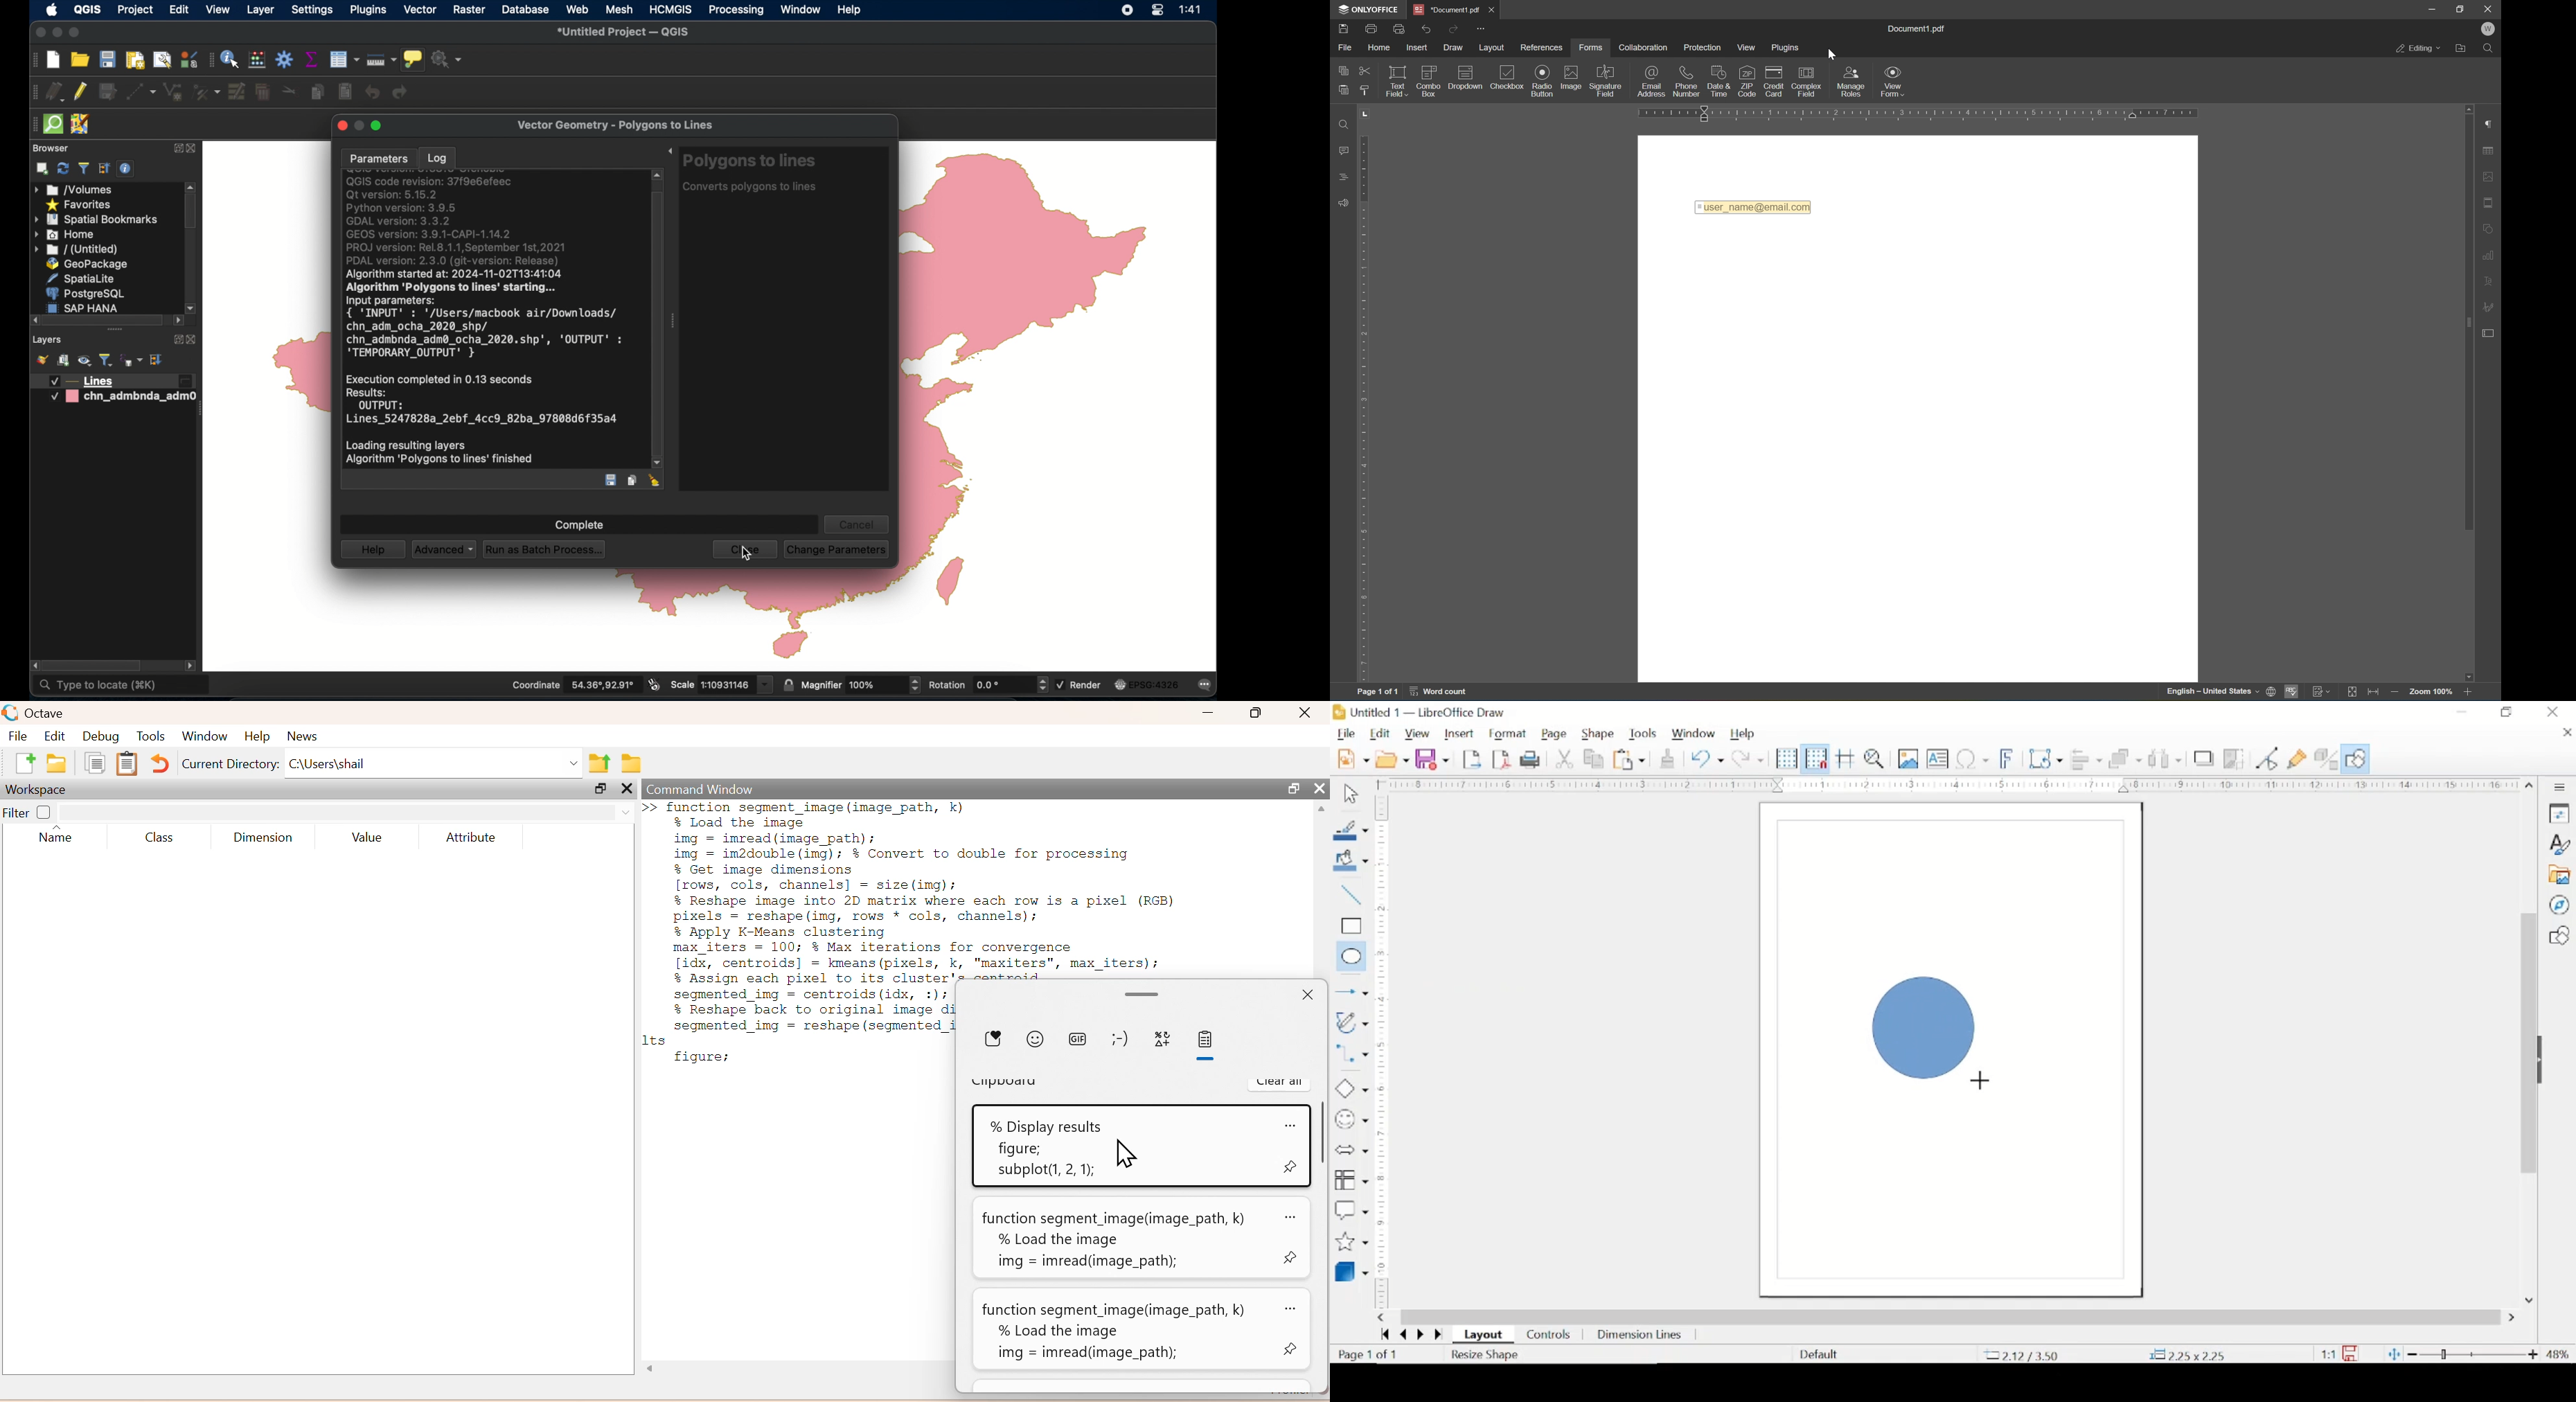 The width and height of the screenshot is (2576, 1428). Describe the element at coordinates (2557, 1354) in the screenshot. I see `zoom level` at that location.